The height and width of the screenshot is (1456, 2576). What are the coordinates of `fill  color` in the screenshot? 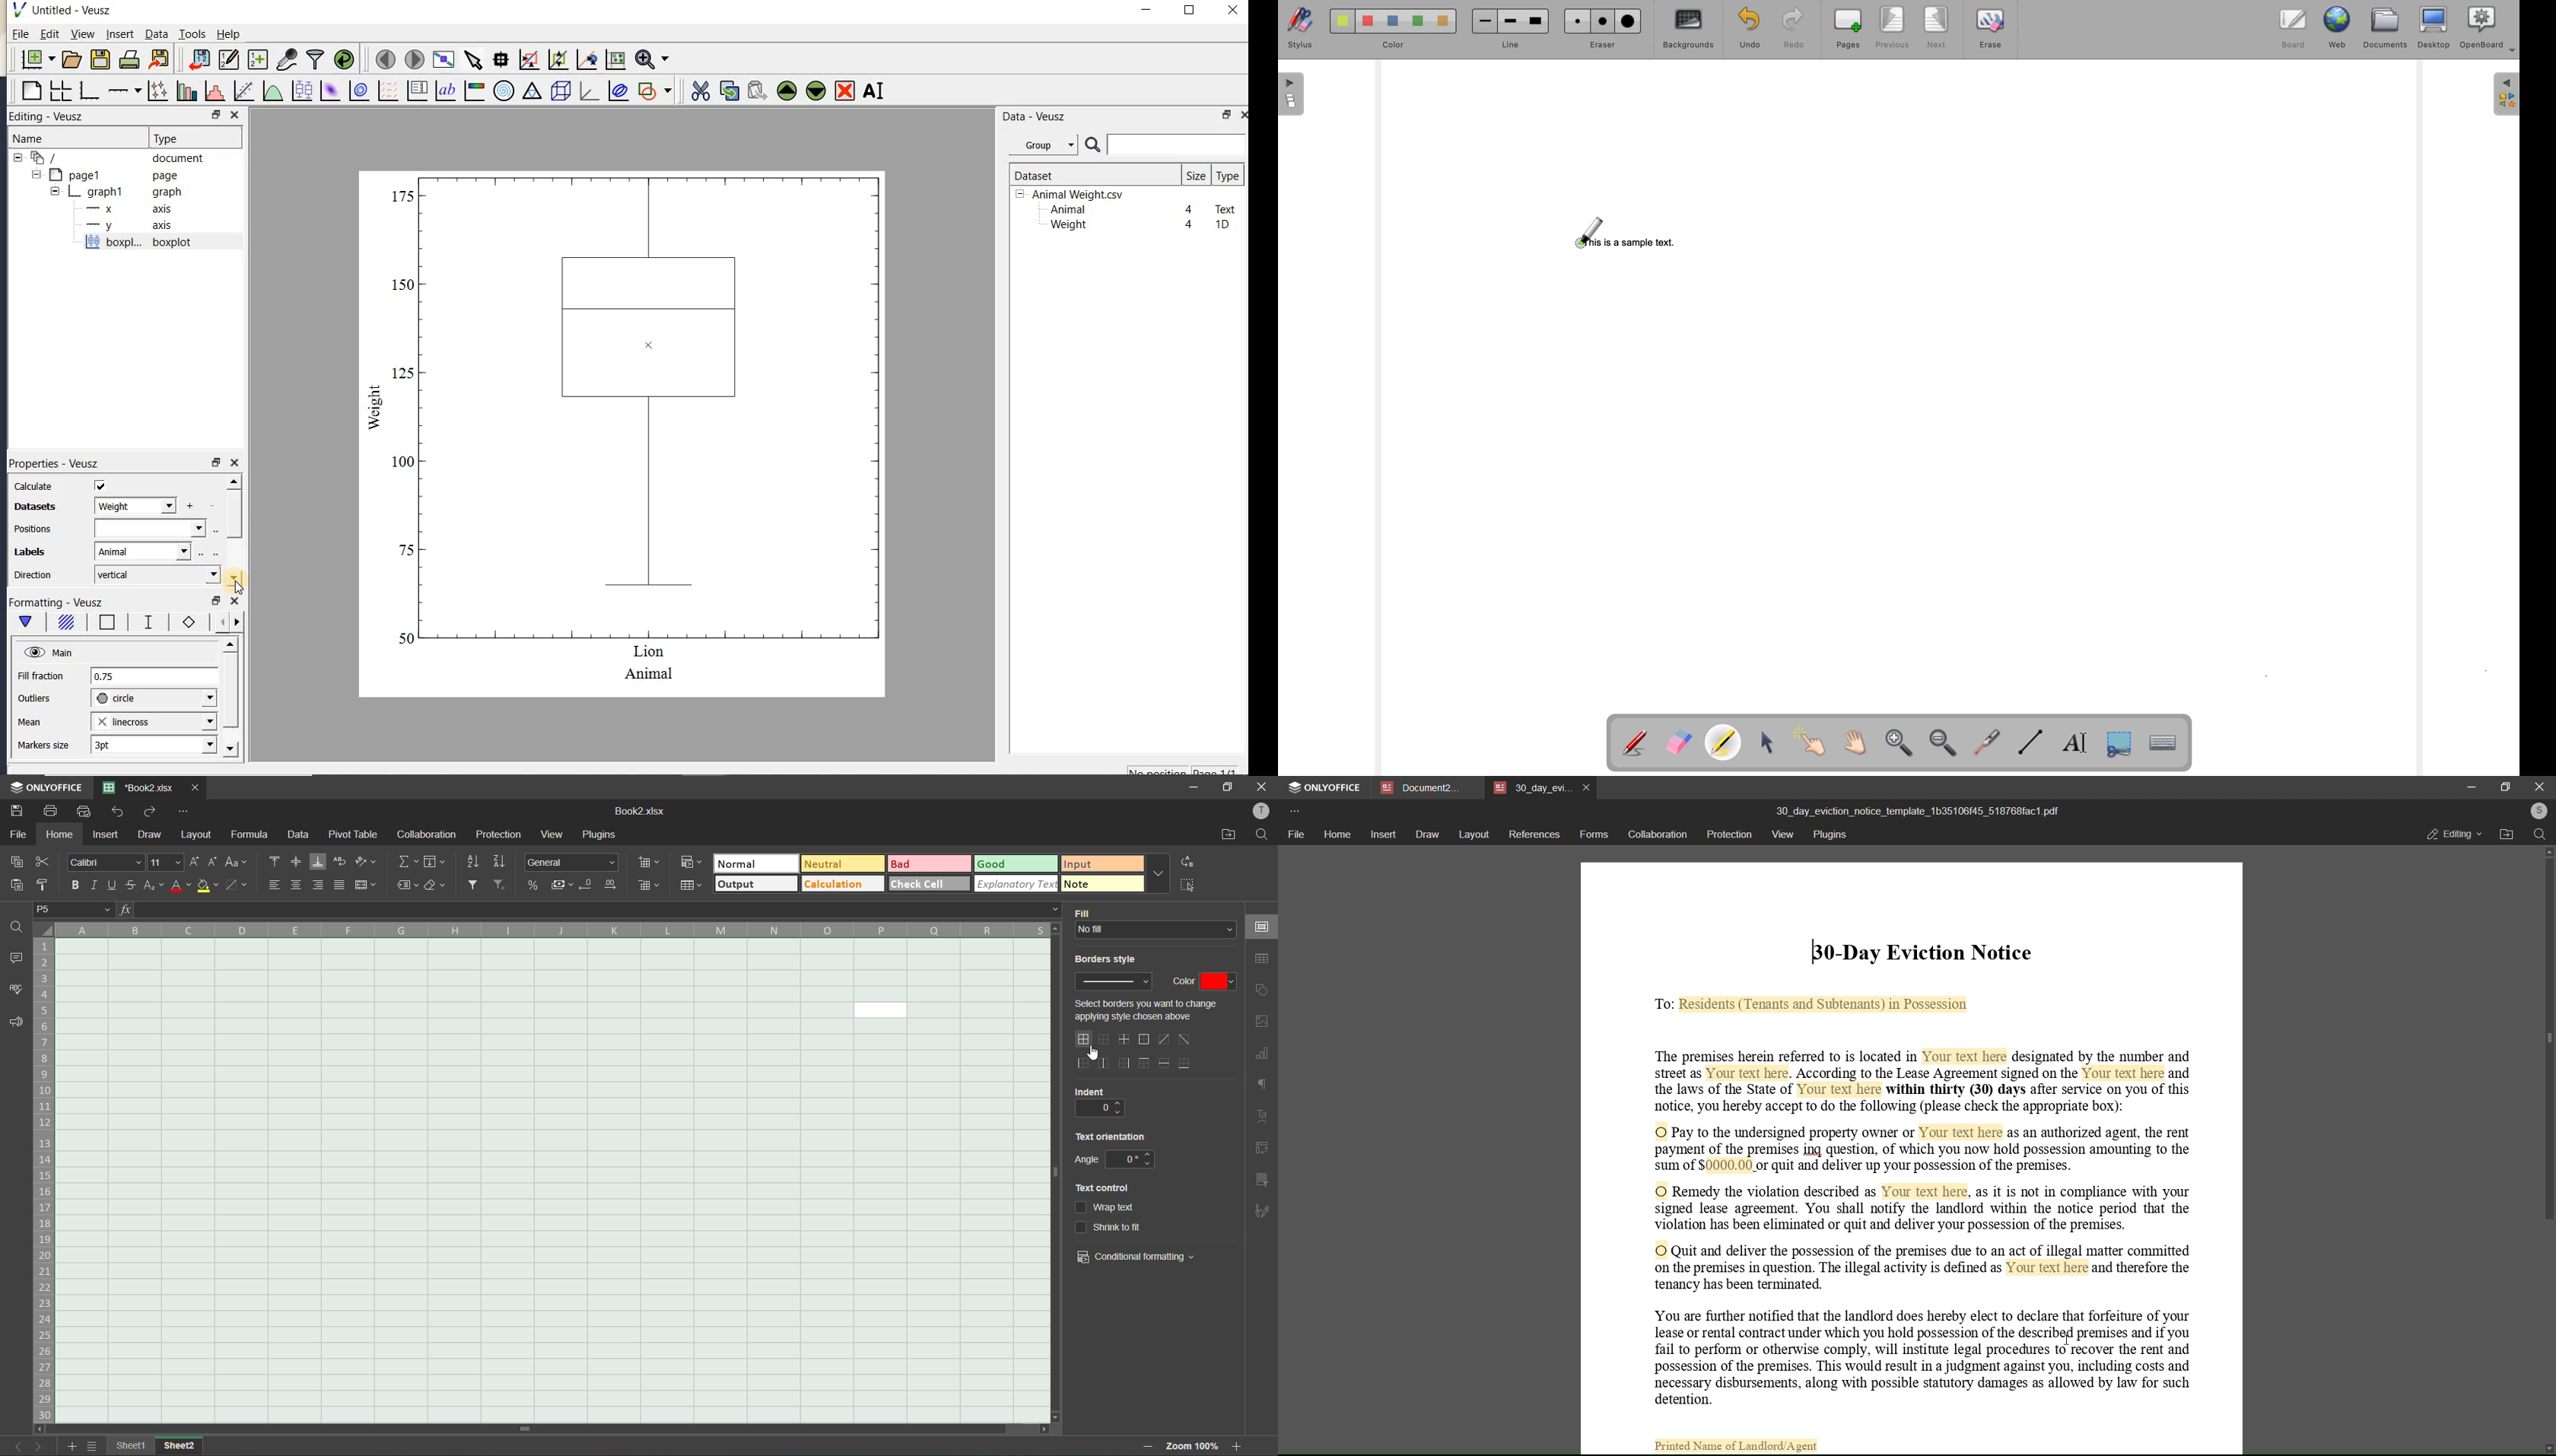 It's located at (209, 887).